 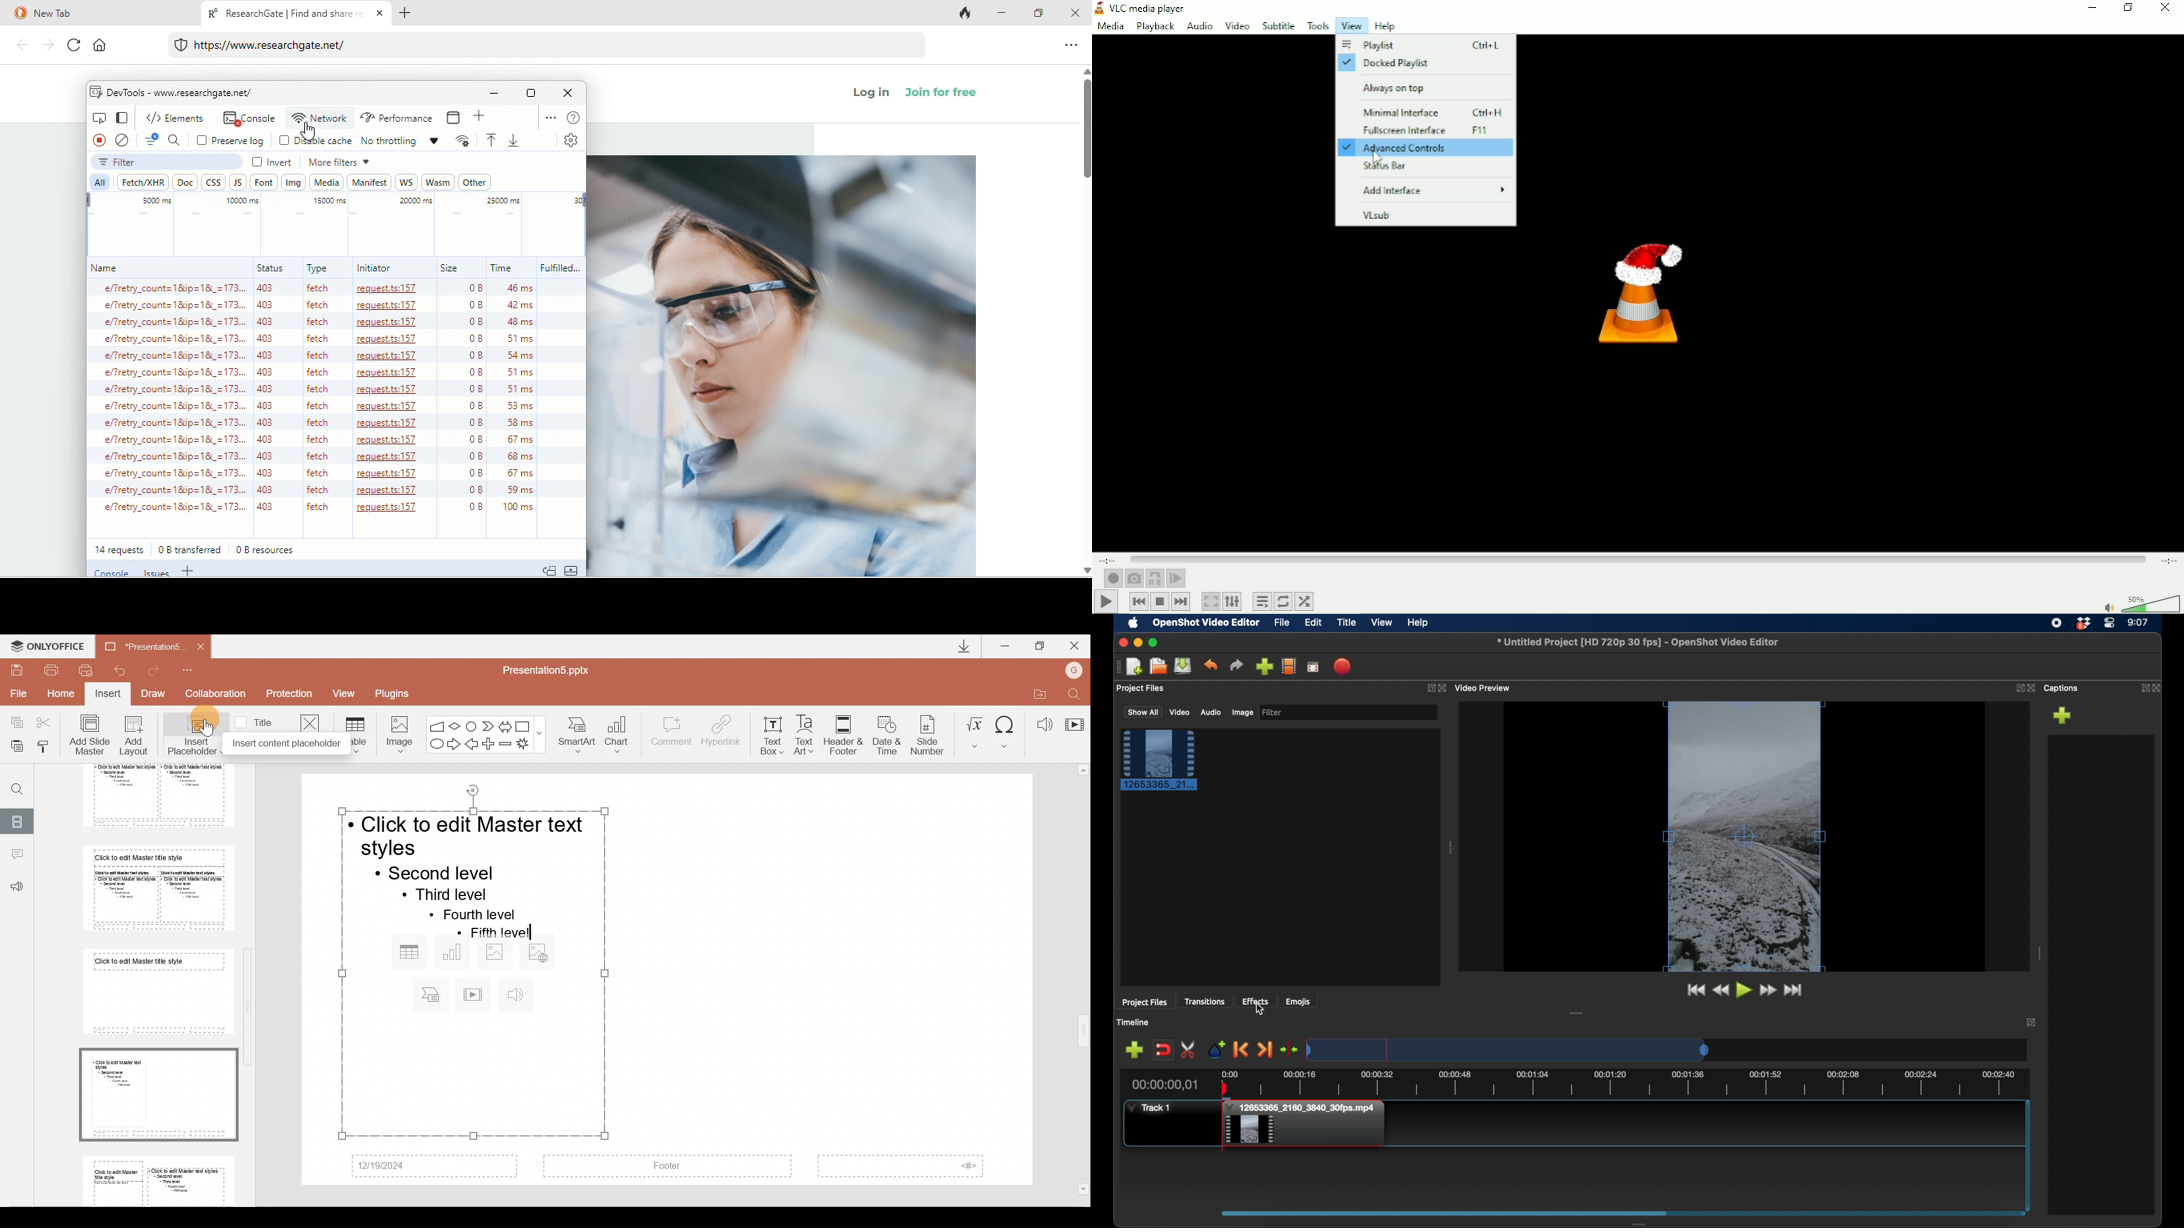 What do you see at coordinates (1426, 148) in the screenshot?
I see `Advanced controls` at bounding box center [1426, 148].